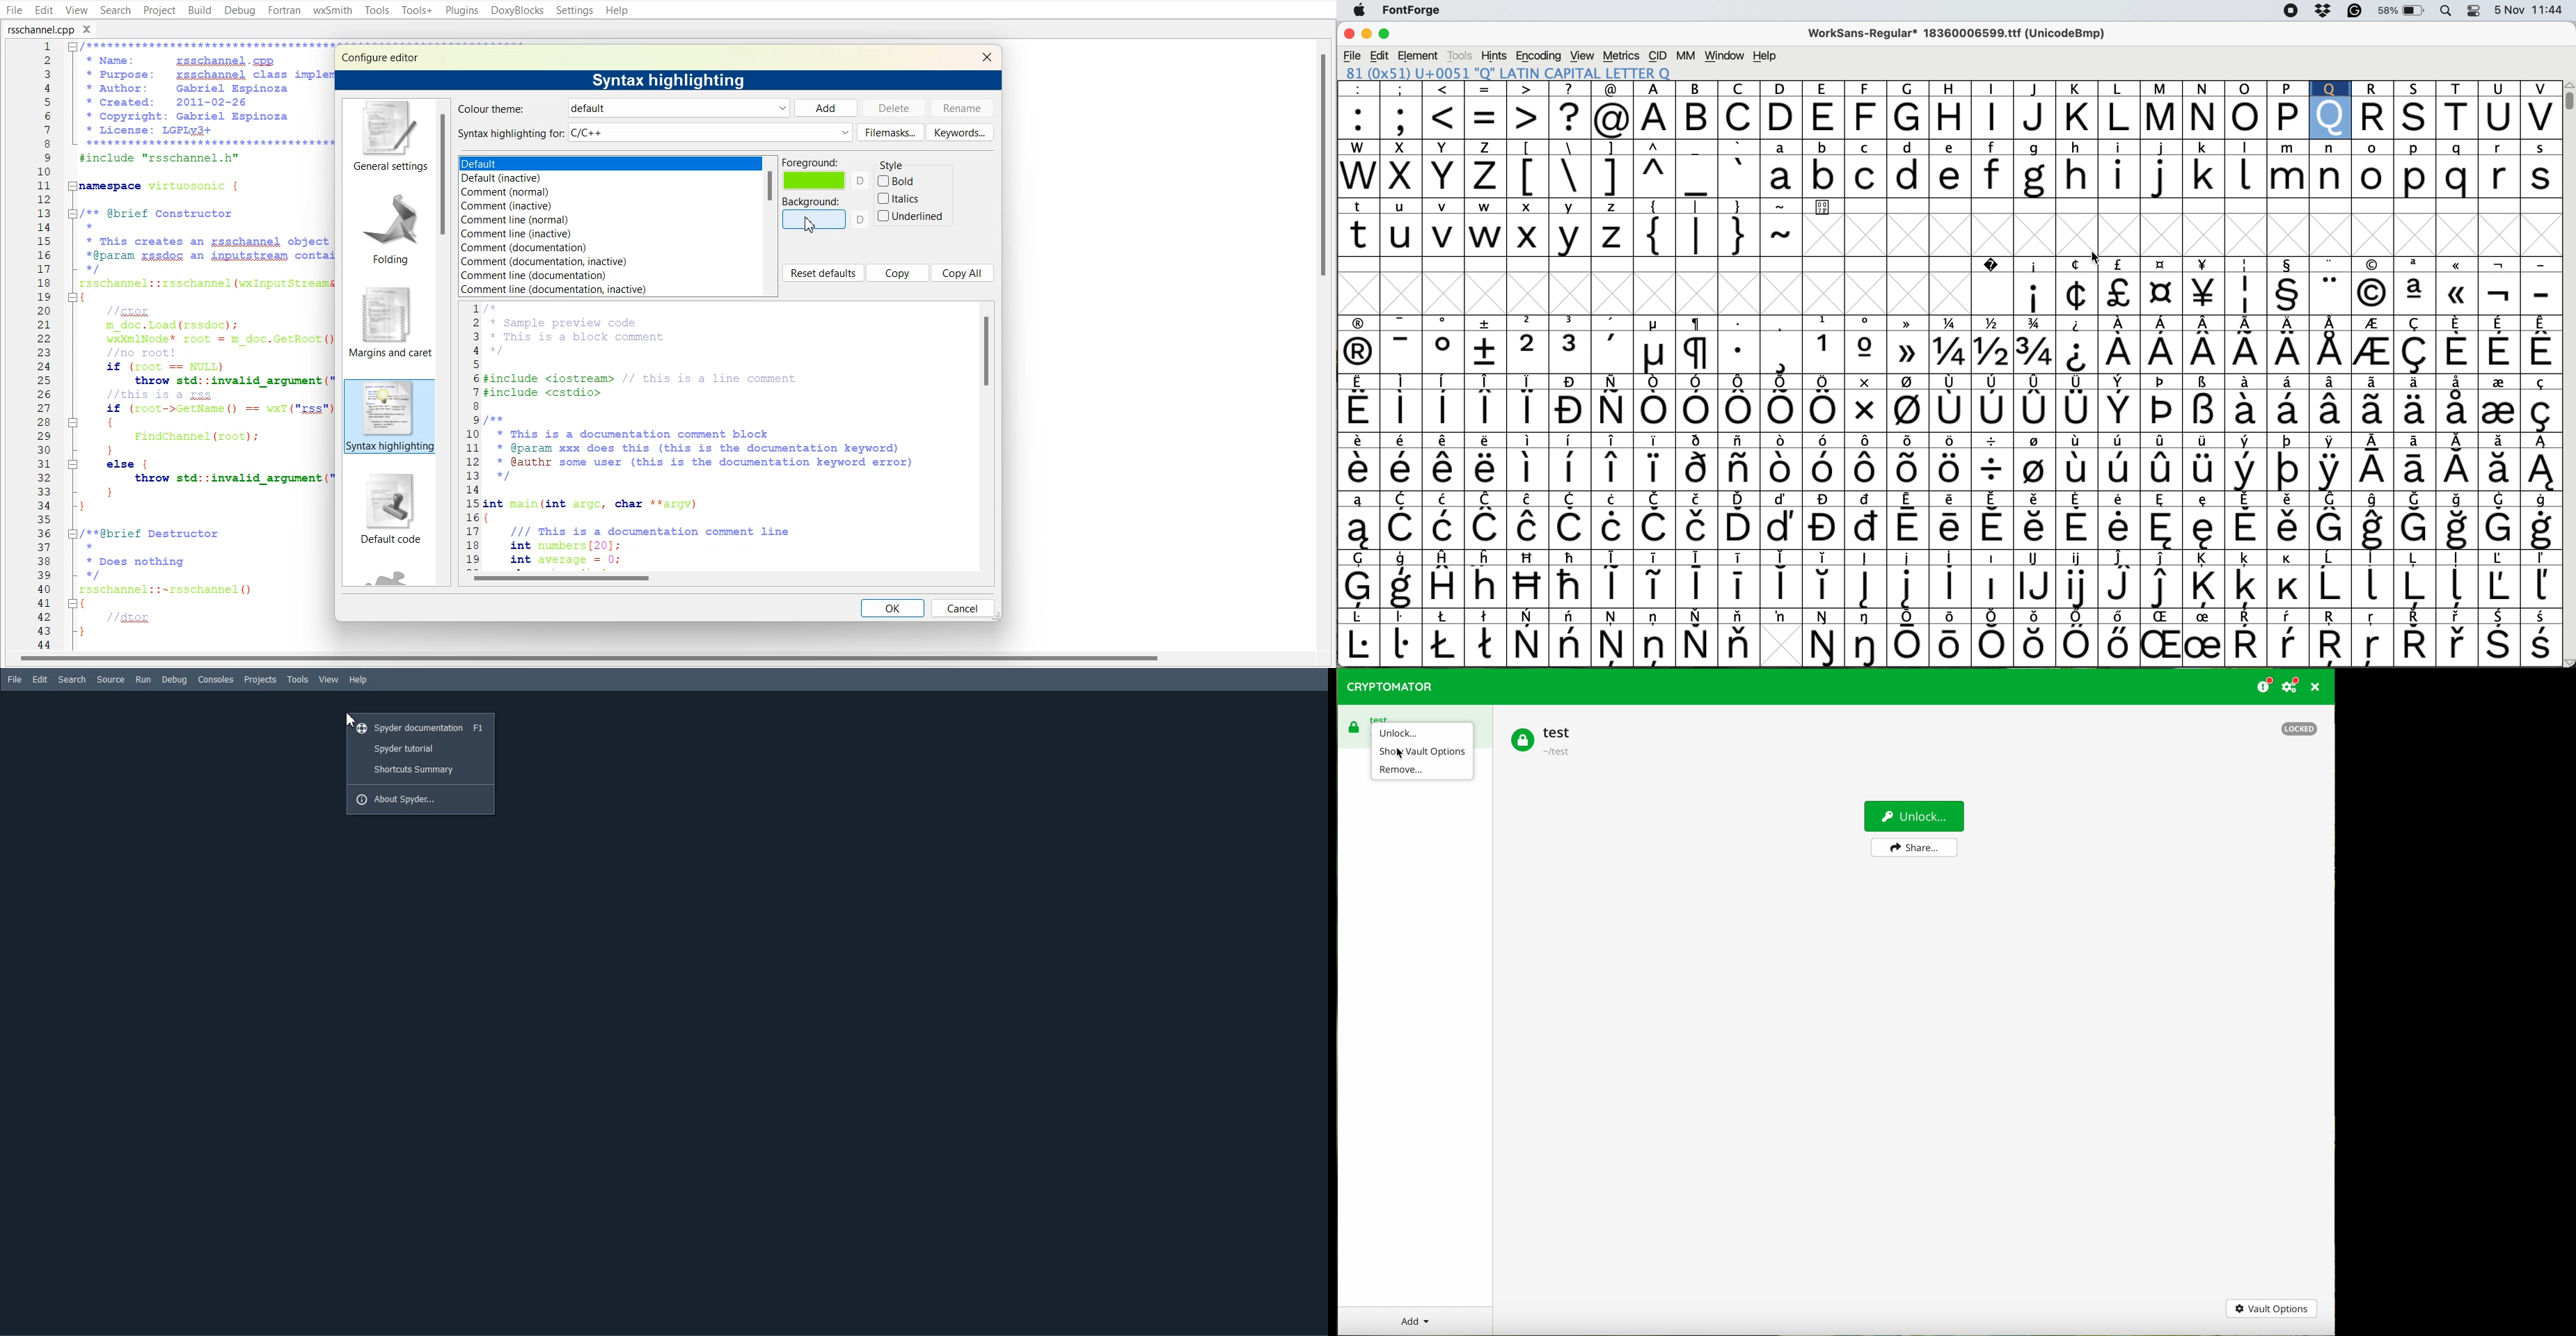 Image resolution: width=2576 pixels, height=1344 pixels. Describe the element at coordinates (617, 10) in the screenshot. I see `Help` at that location.